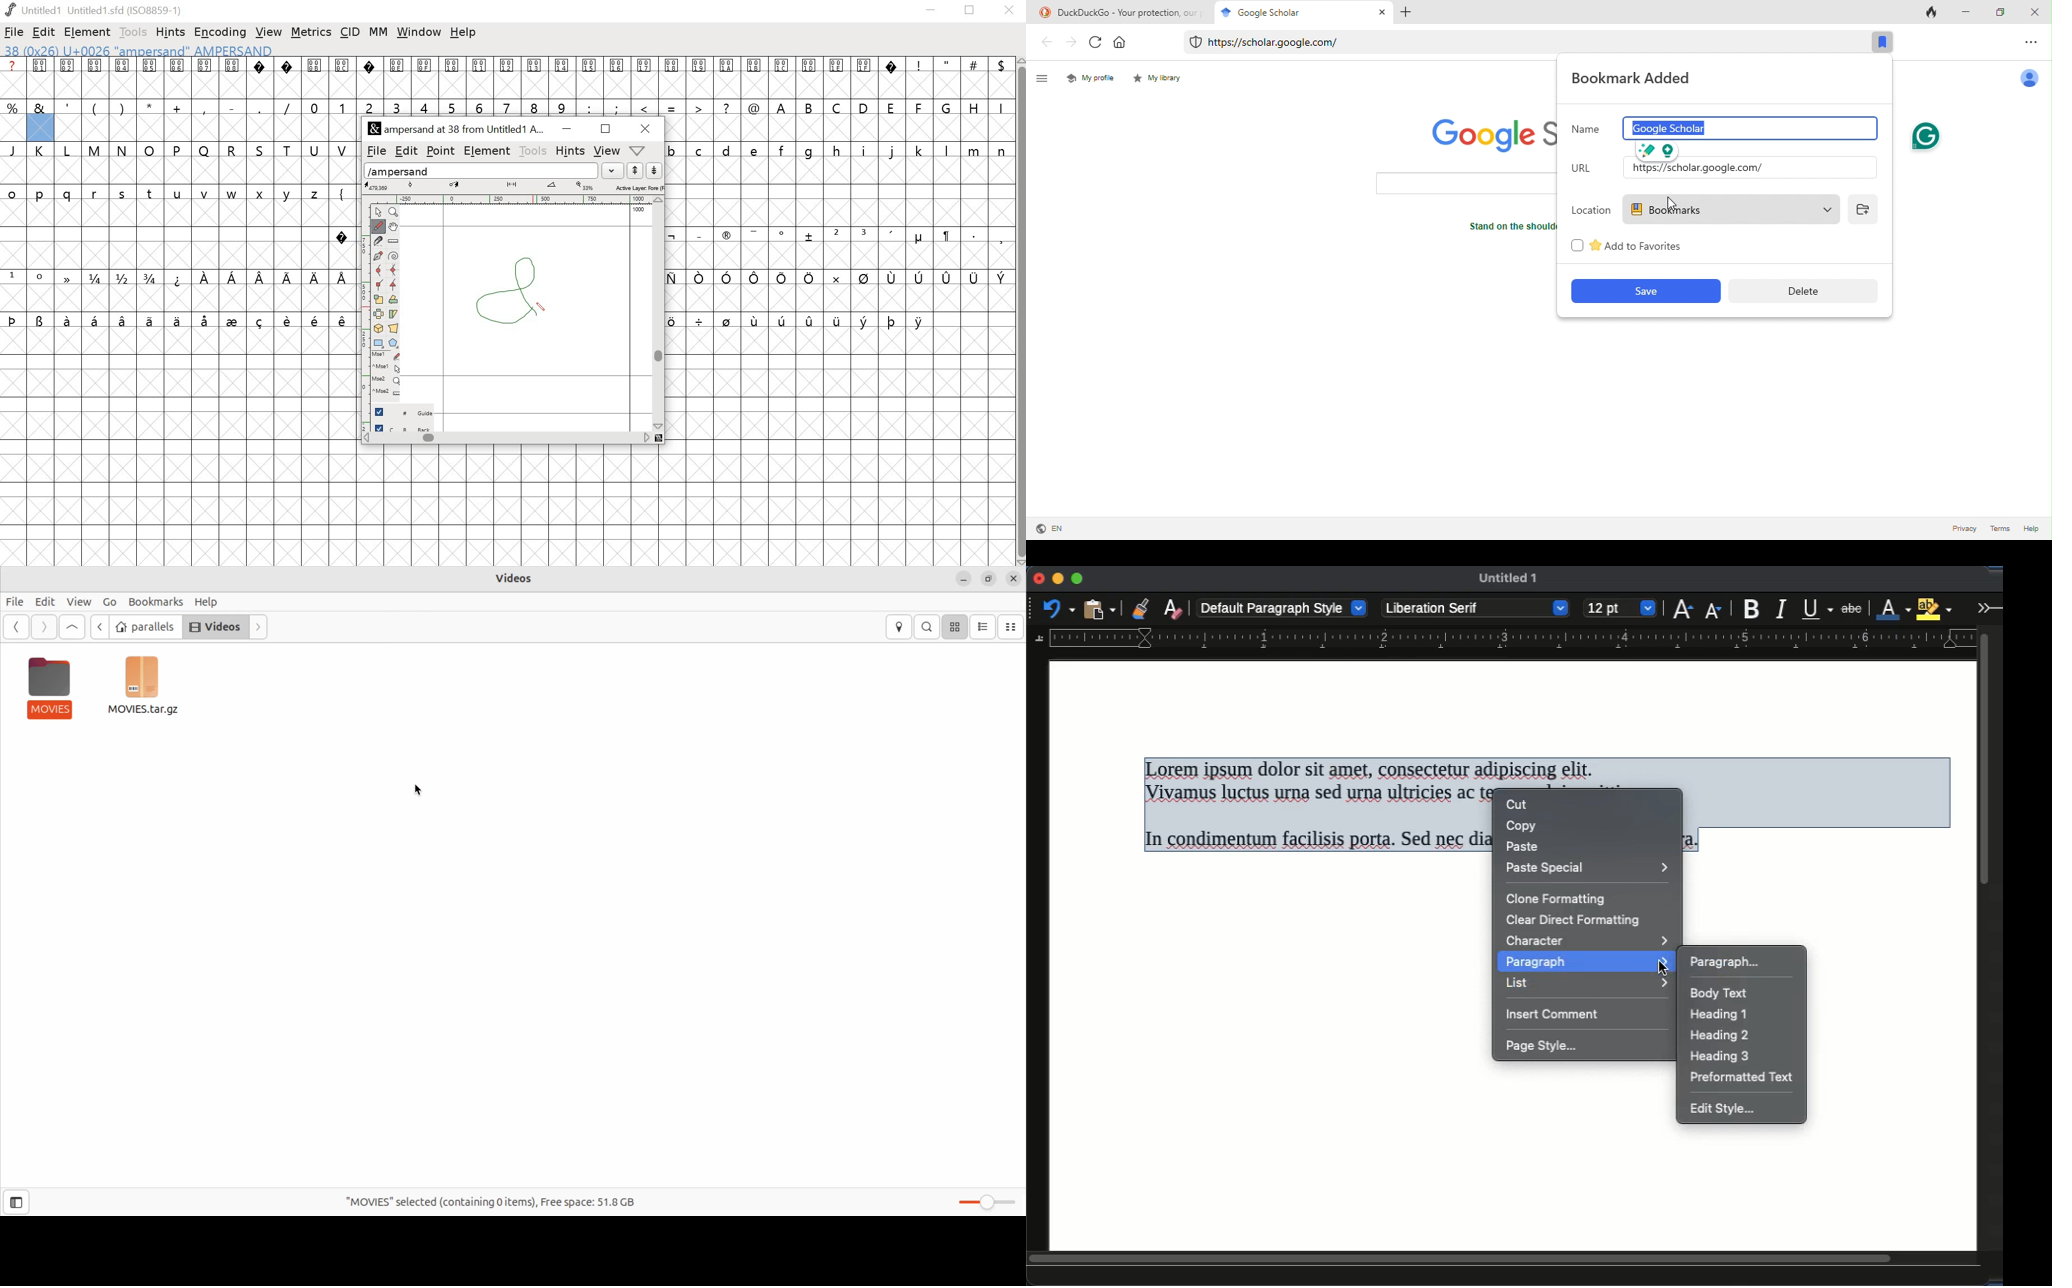  What do you see at coordinates (96, 195) in the screenshot?
I see `r` at bounding box center [96, 195].